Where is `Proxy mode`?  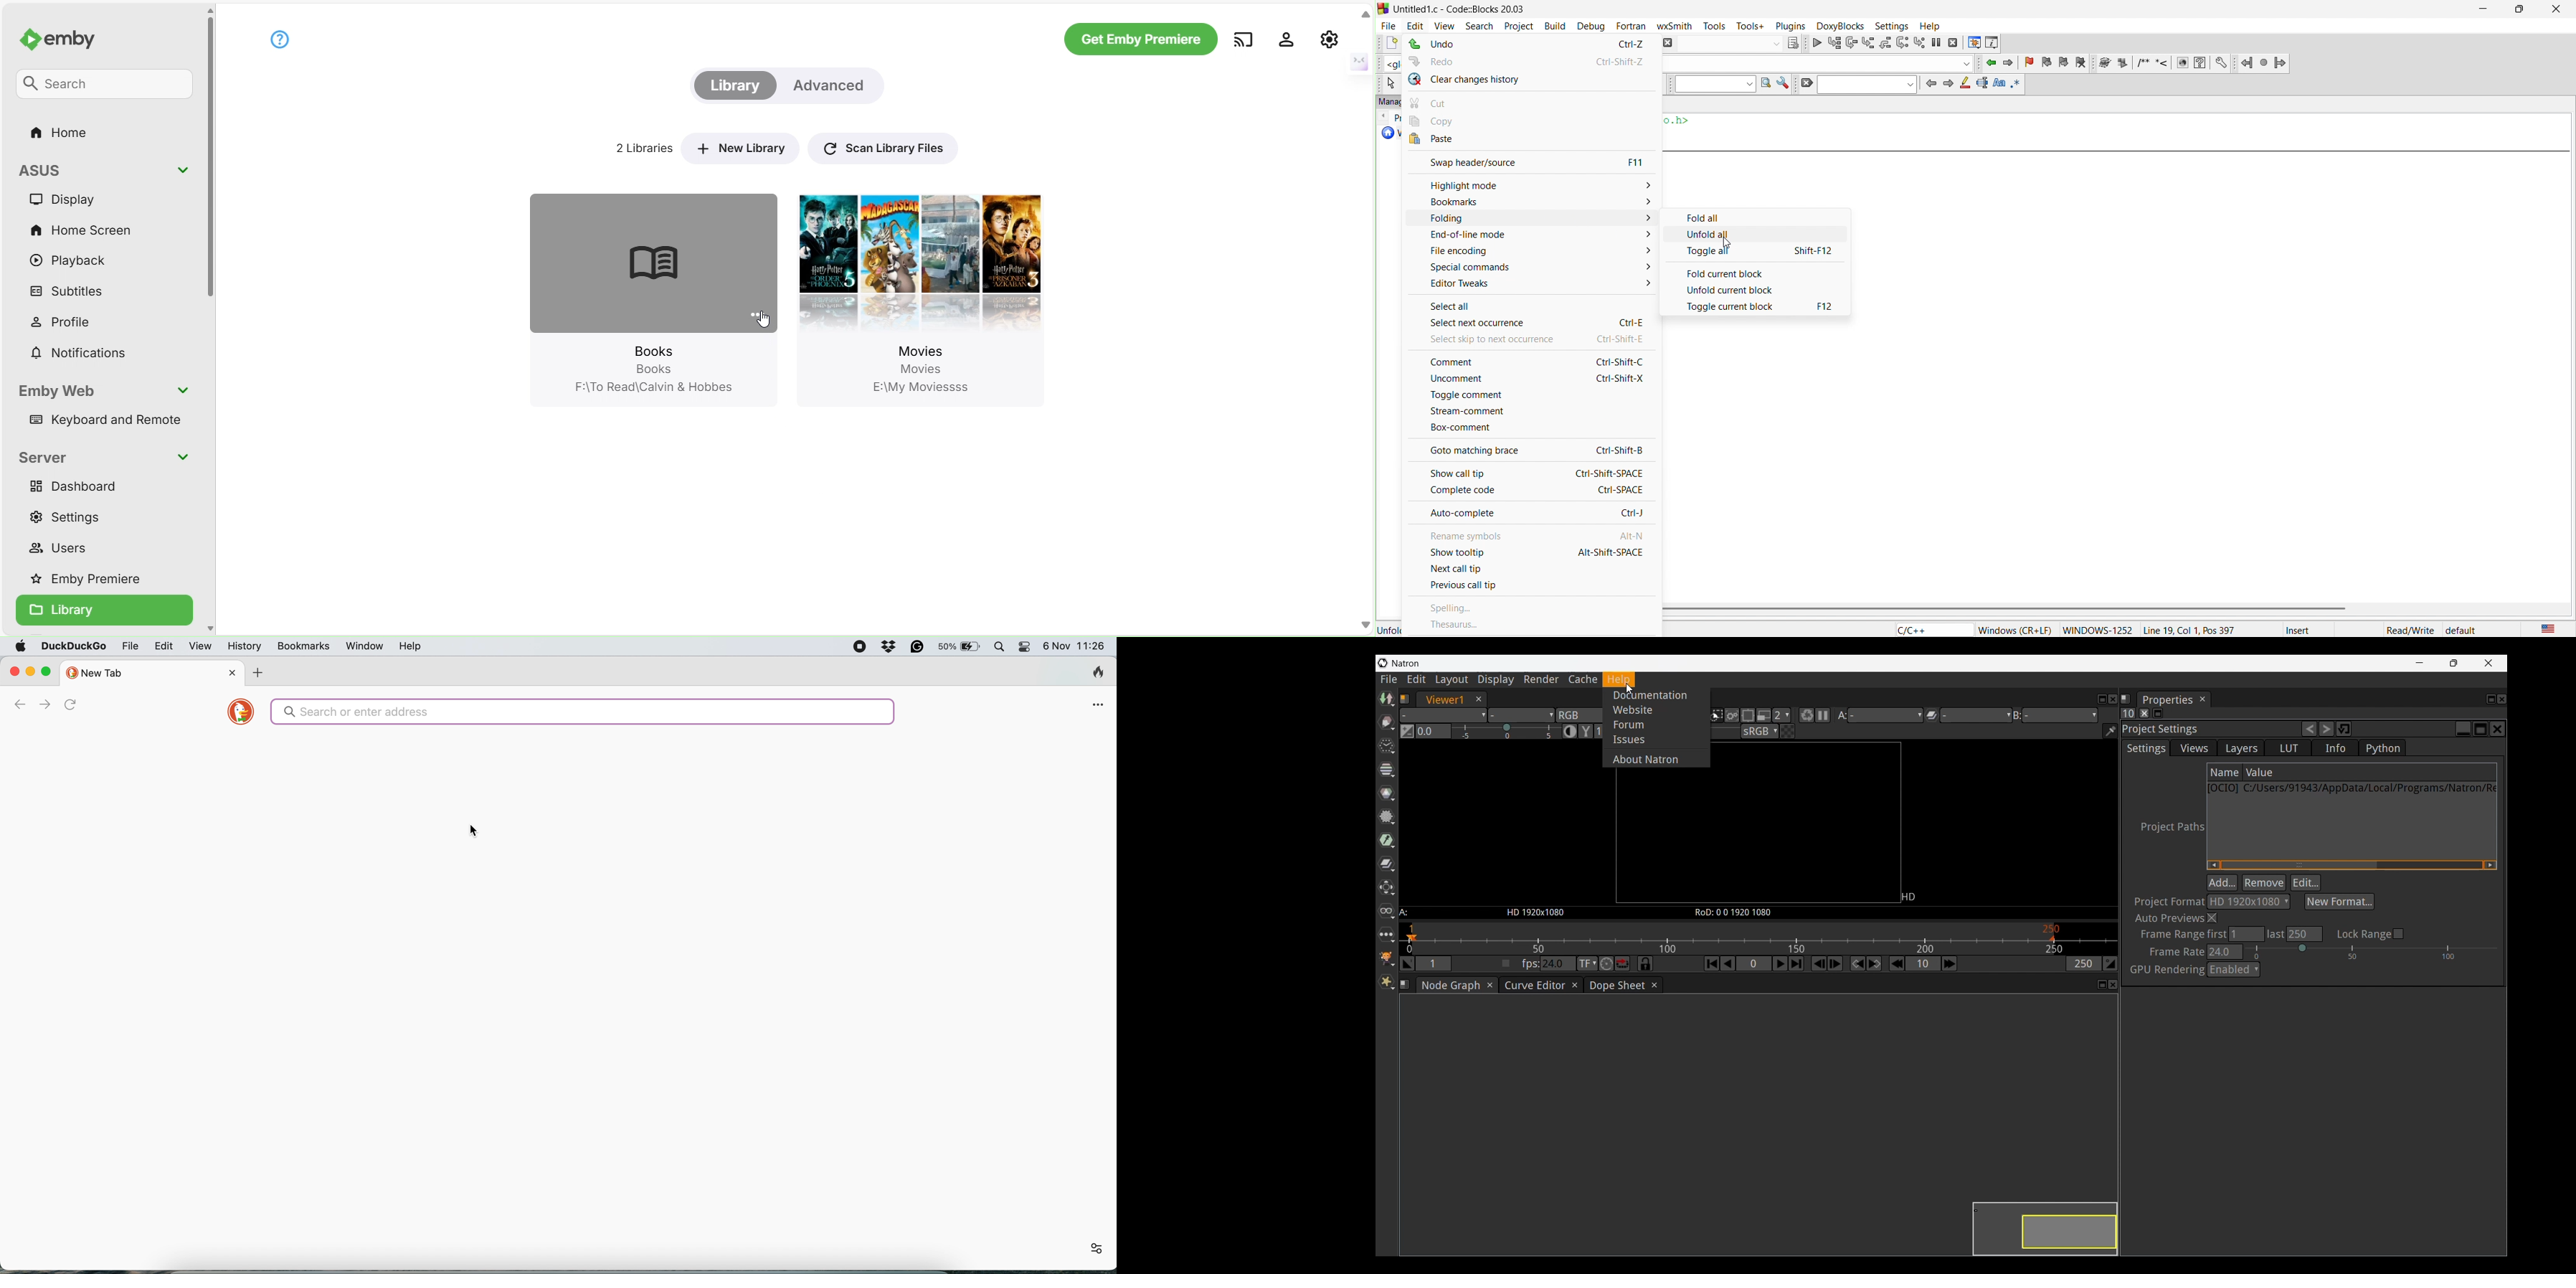
Proxy mode is located at coordinates (1764, 715).